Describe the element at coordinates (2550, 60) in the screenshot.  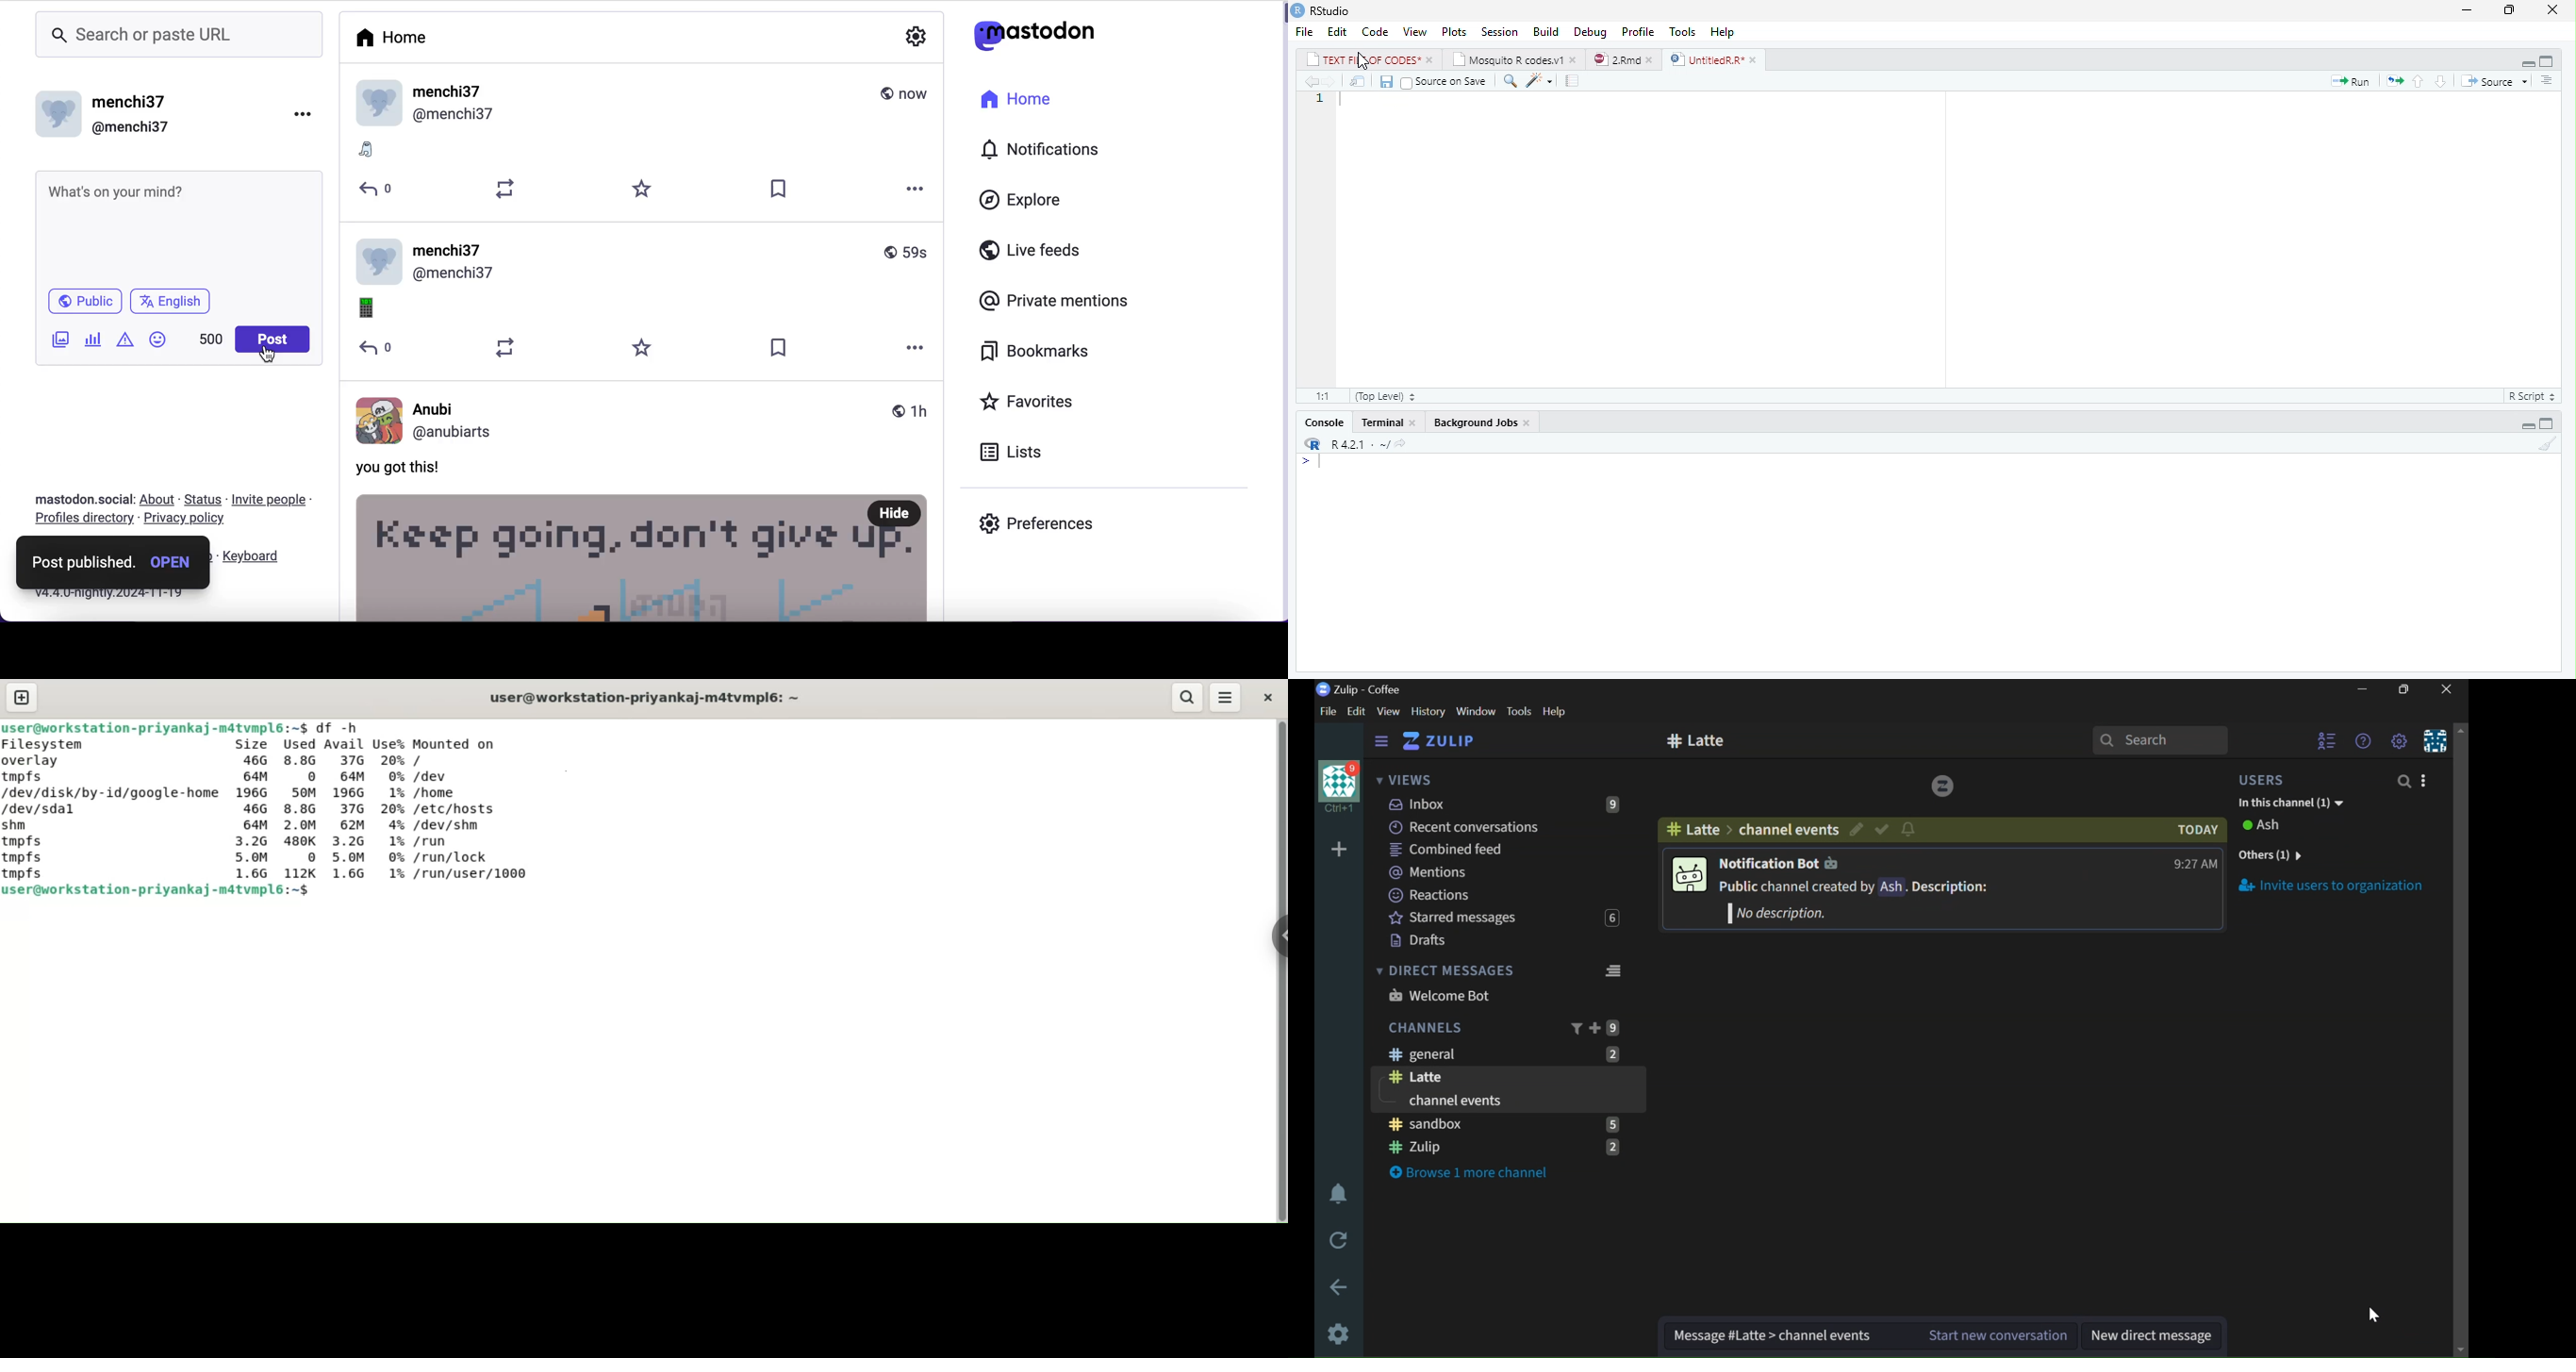
I see `Full Height` at that location.